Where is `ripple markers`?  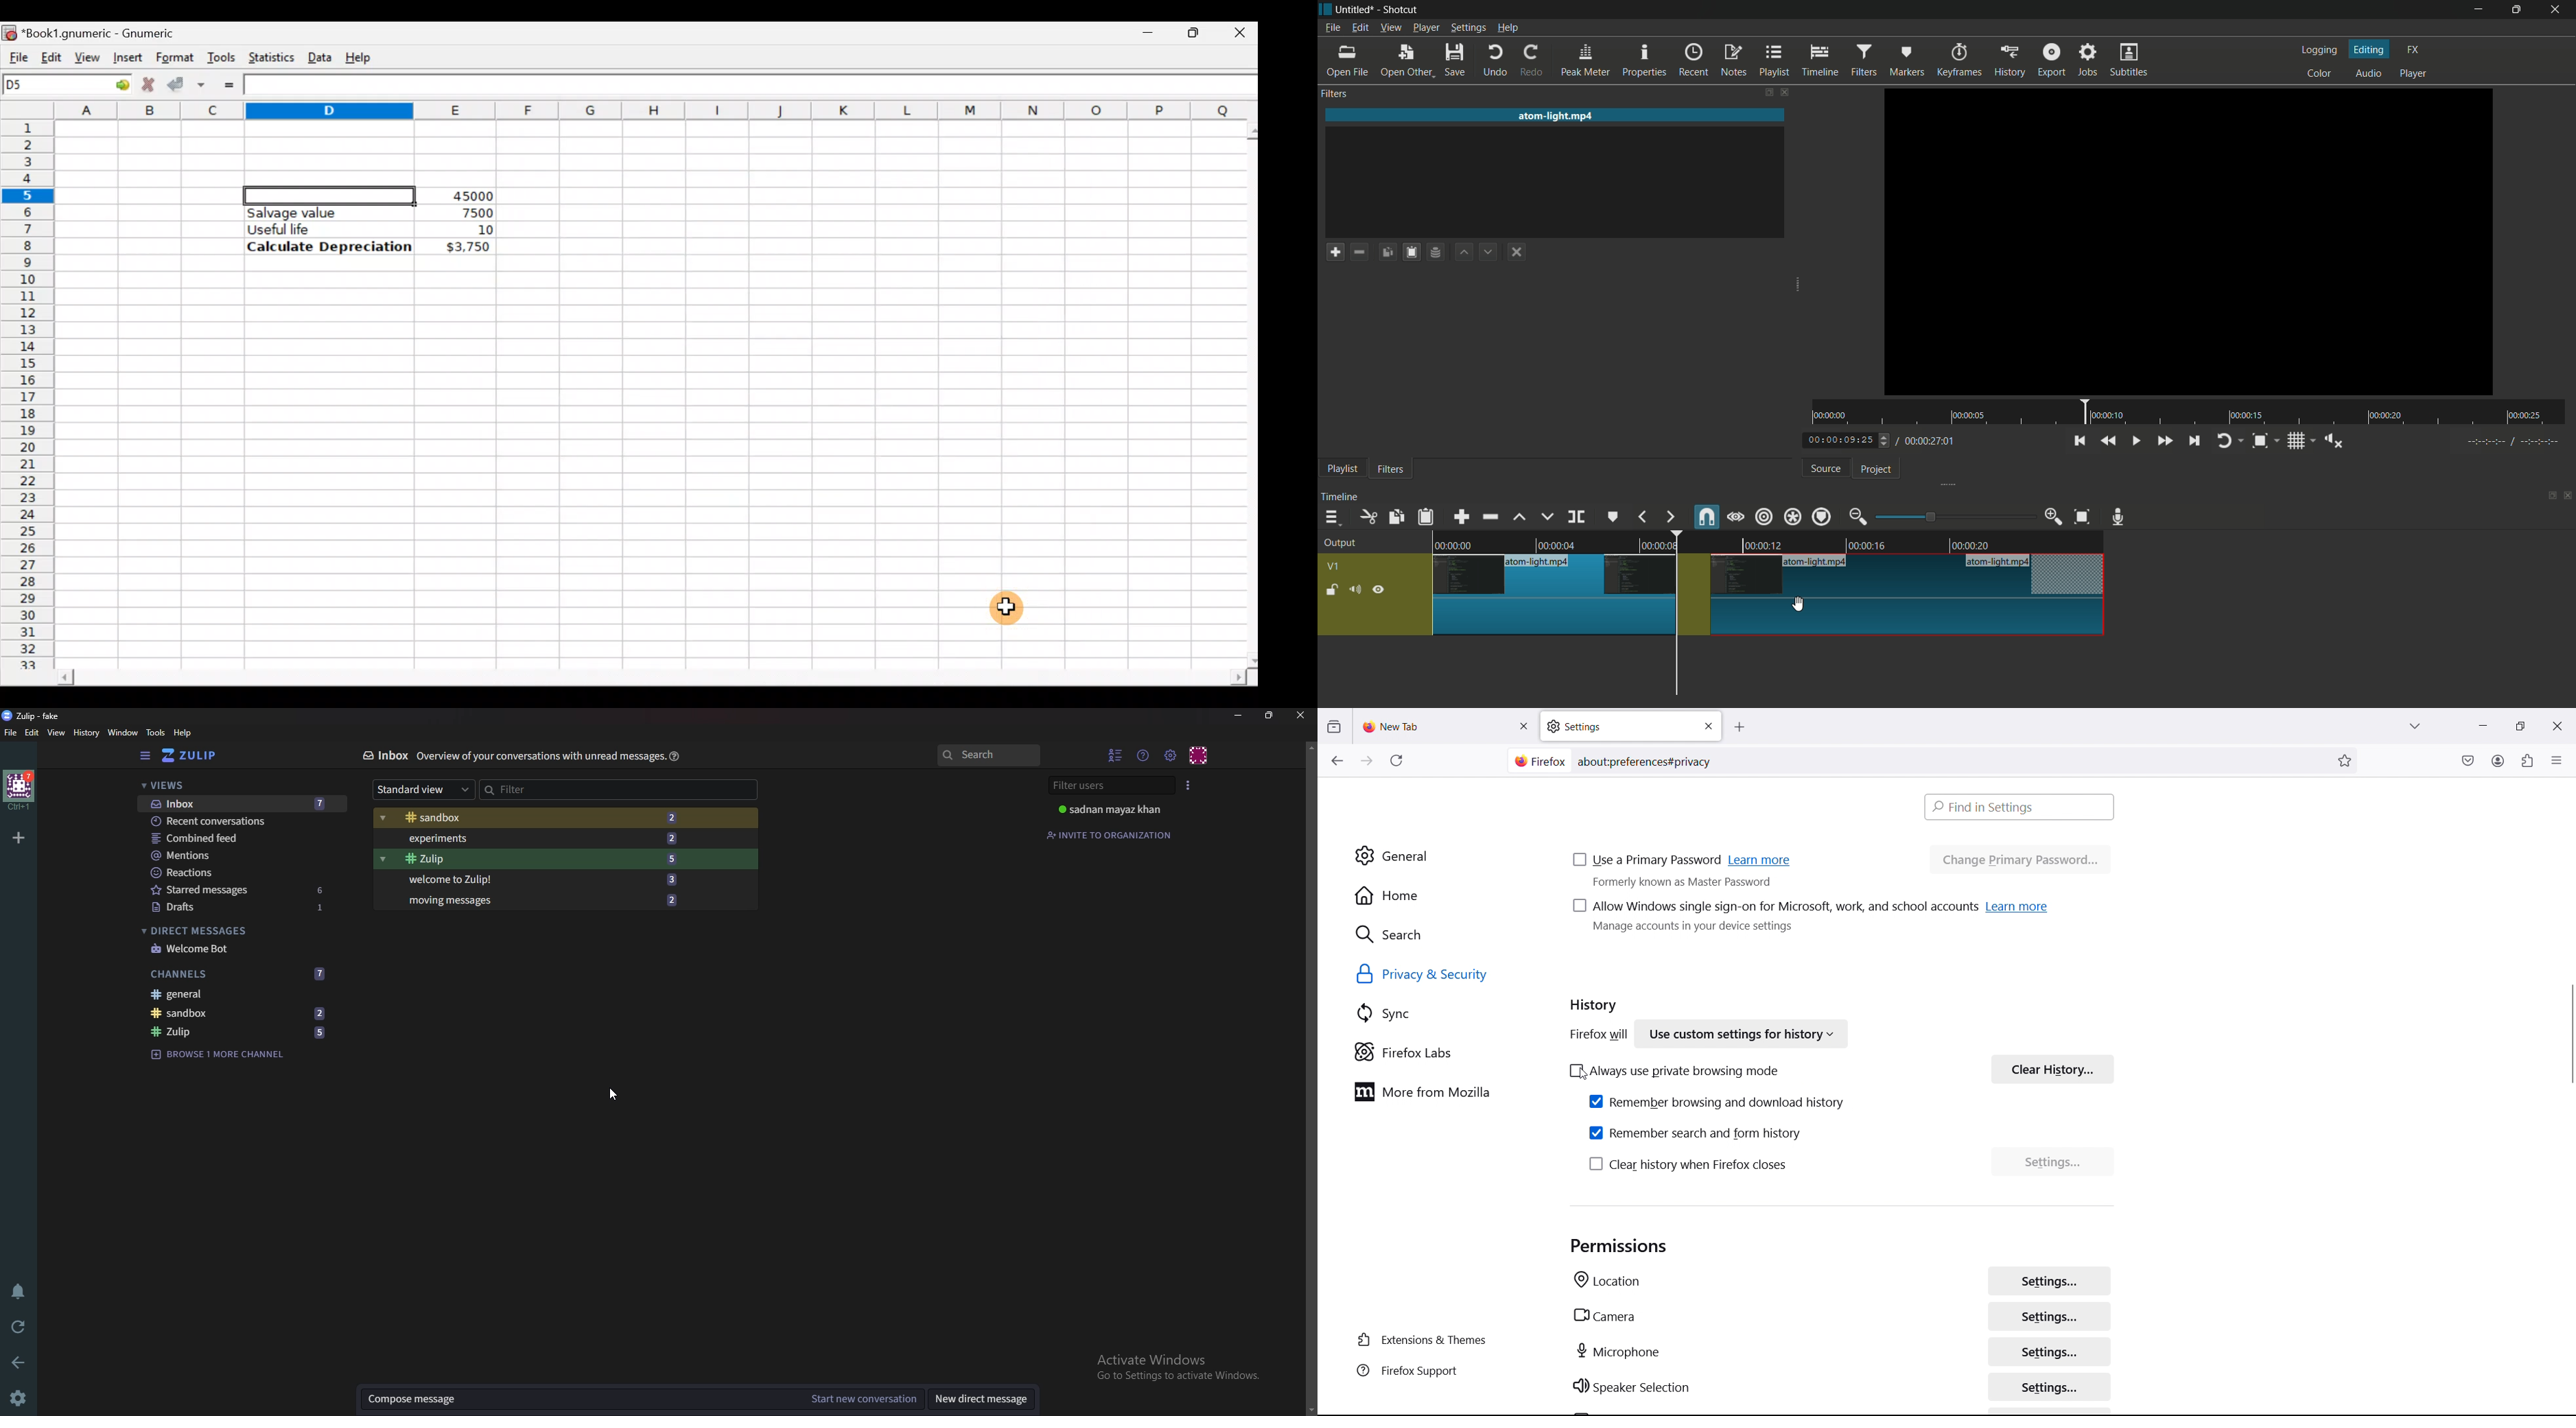
ripple markers is located at coordinates (1823, 516).